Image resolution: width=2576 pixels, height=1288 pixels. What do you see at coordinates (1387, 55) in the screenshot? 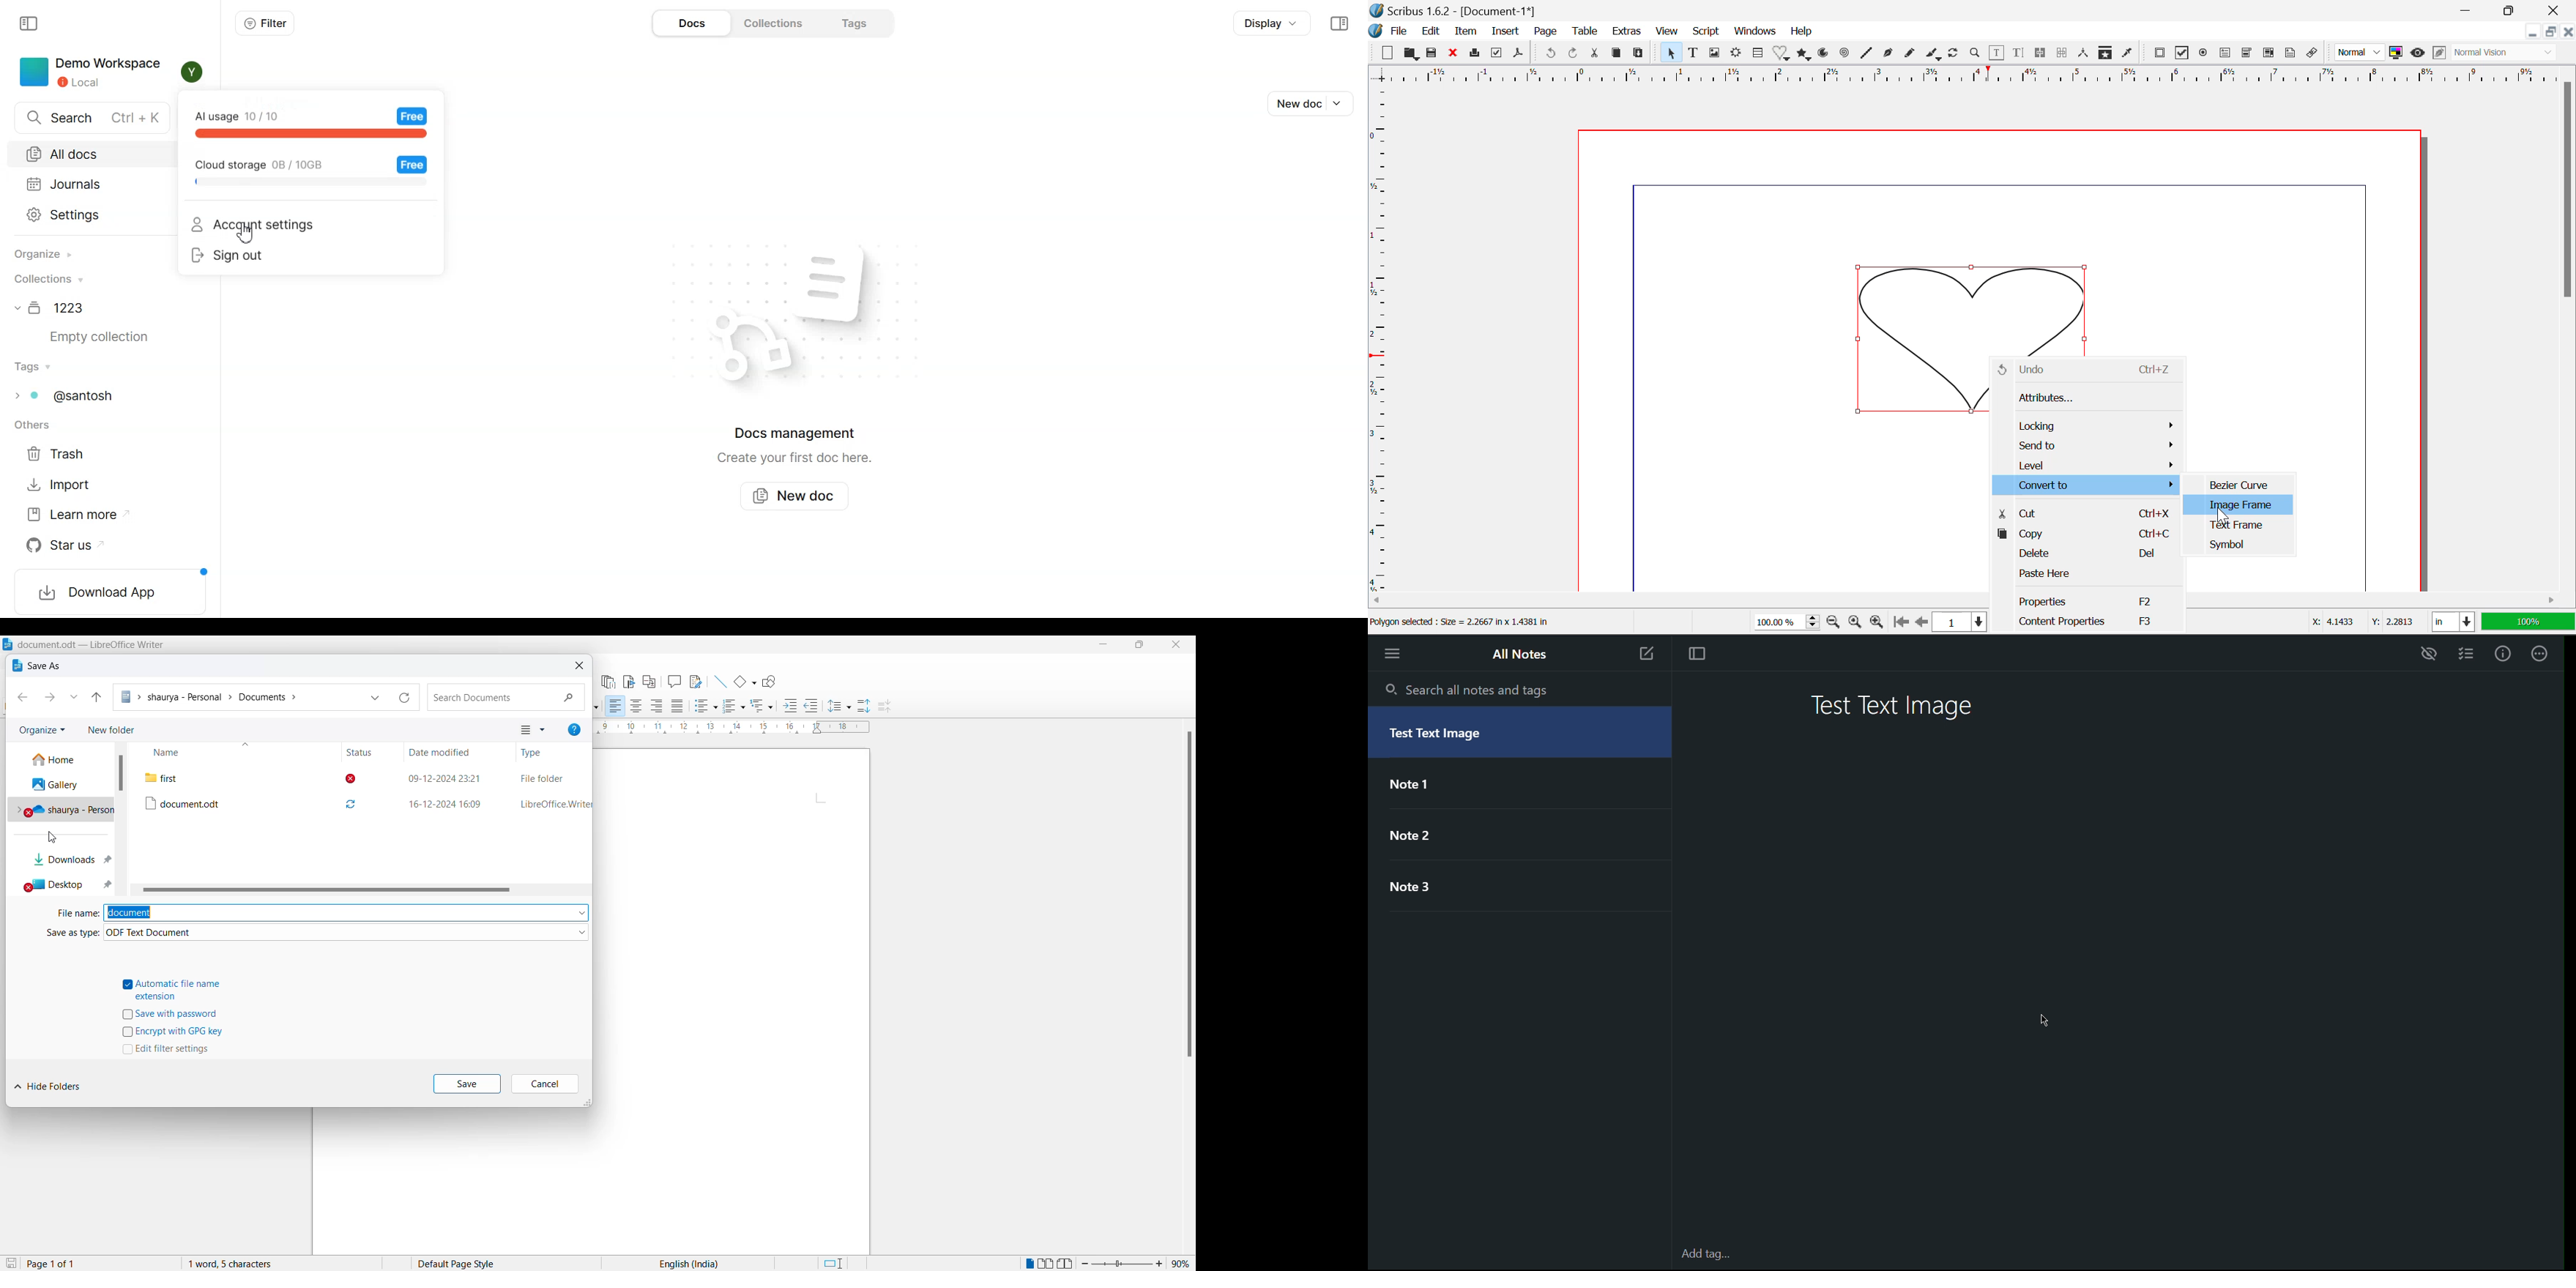
I see `New` at bounding box center [1387, 55].